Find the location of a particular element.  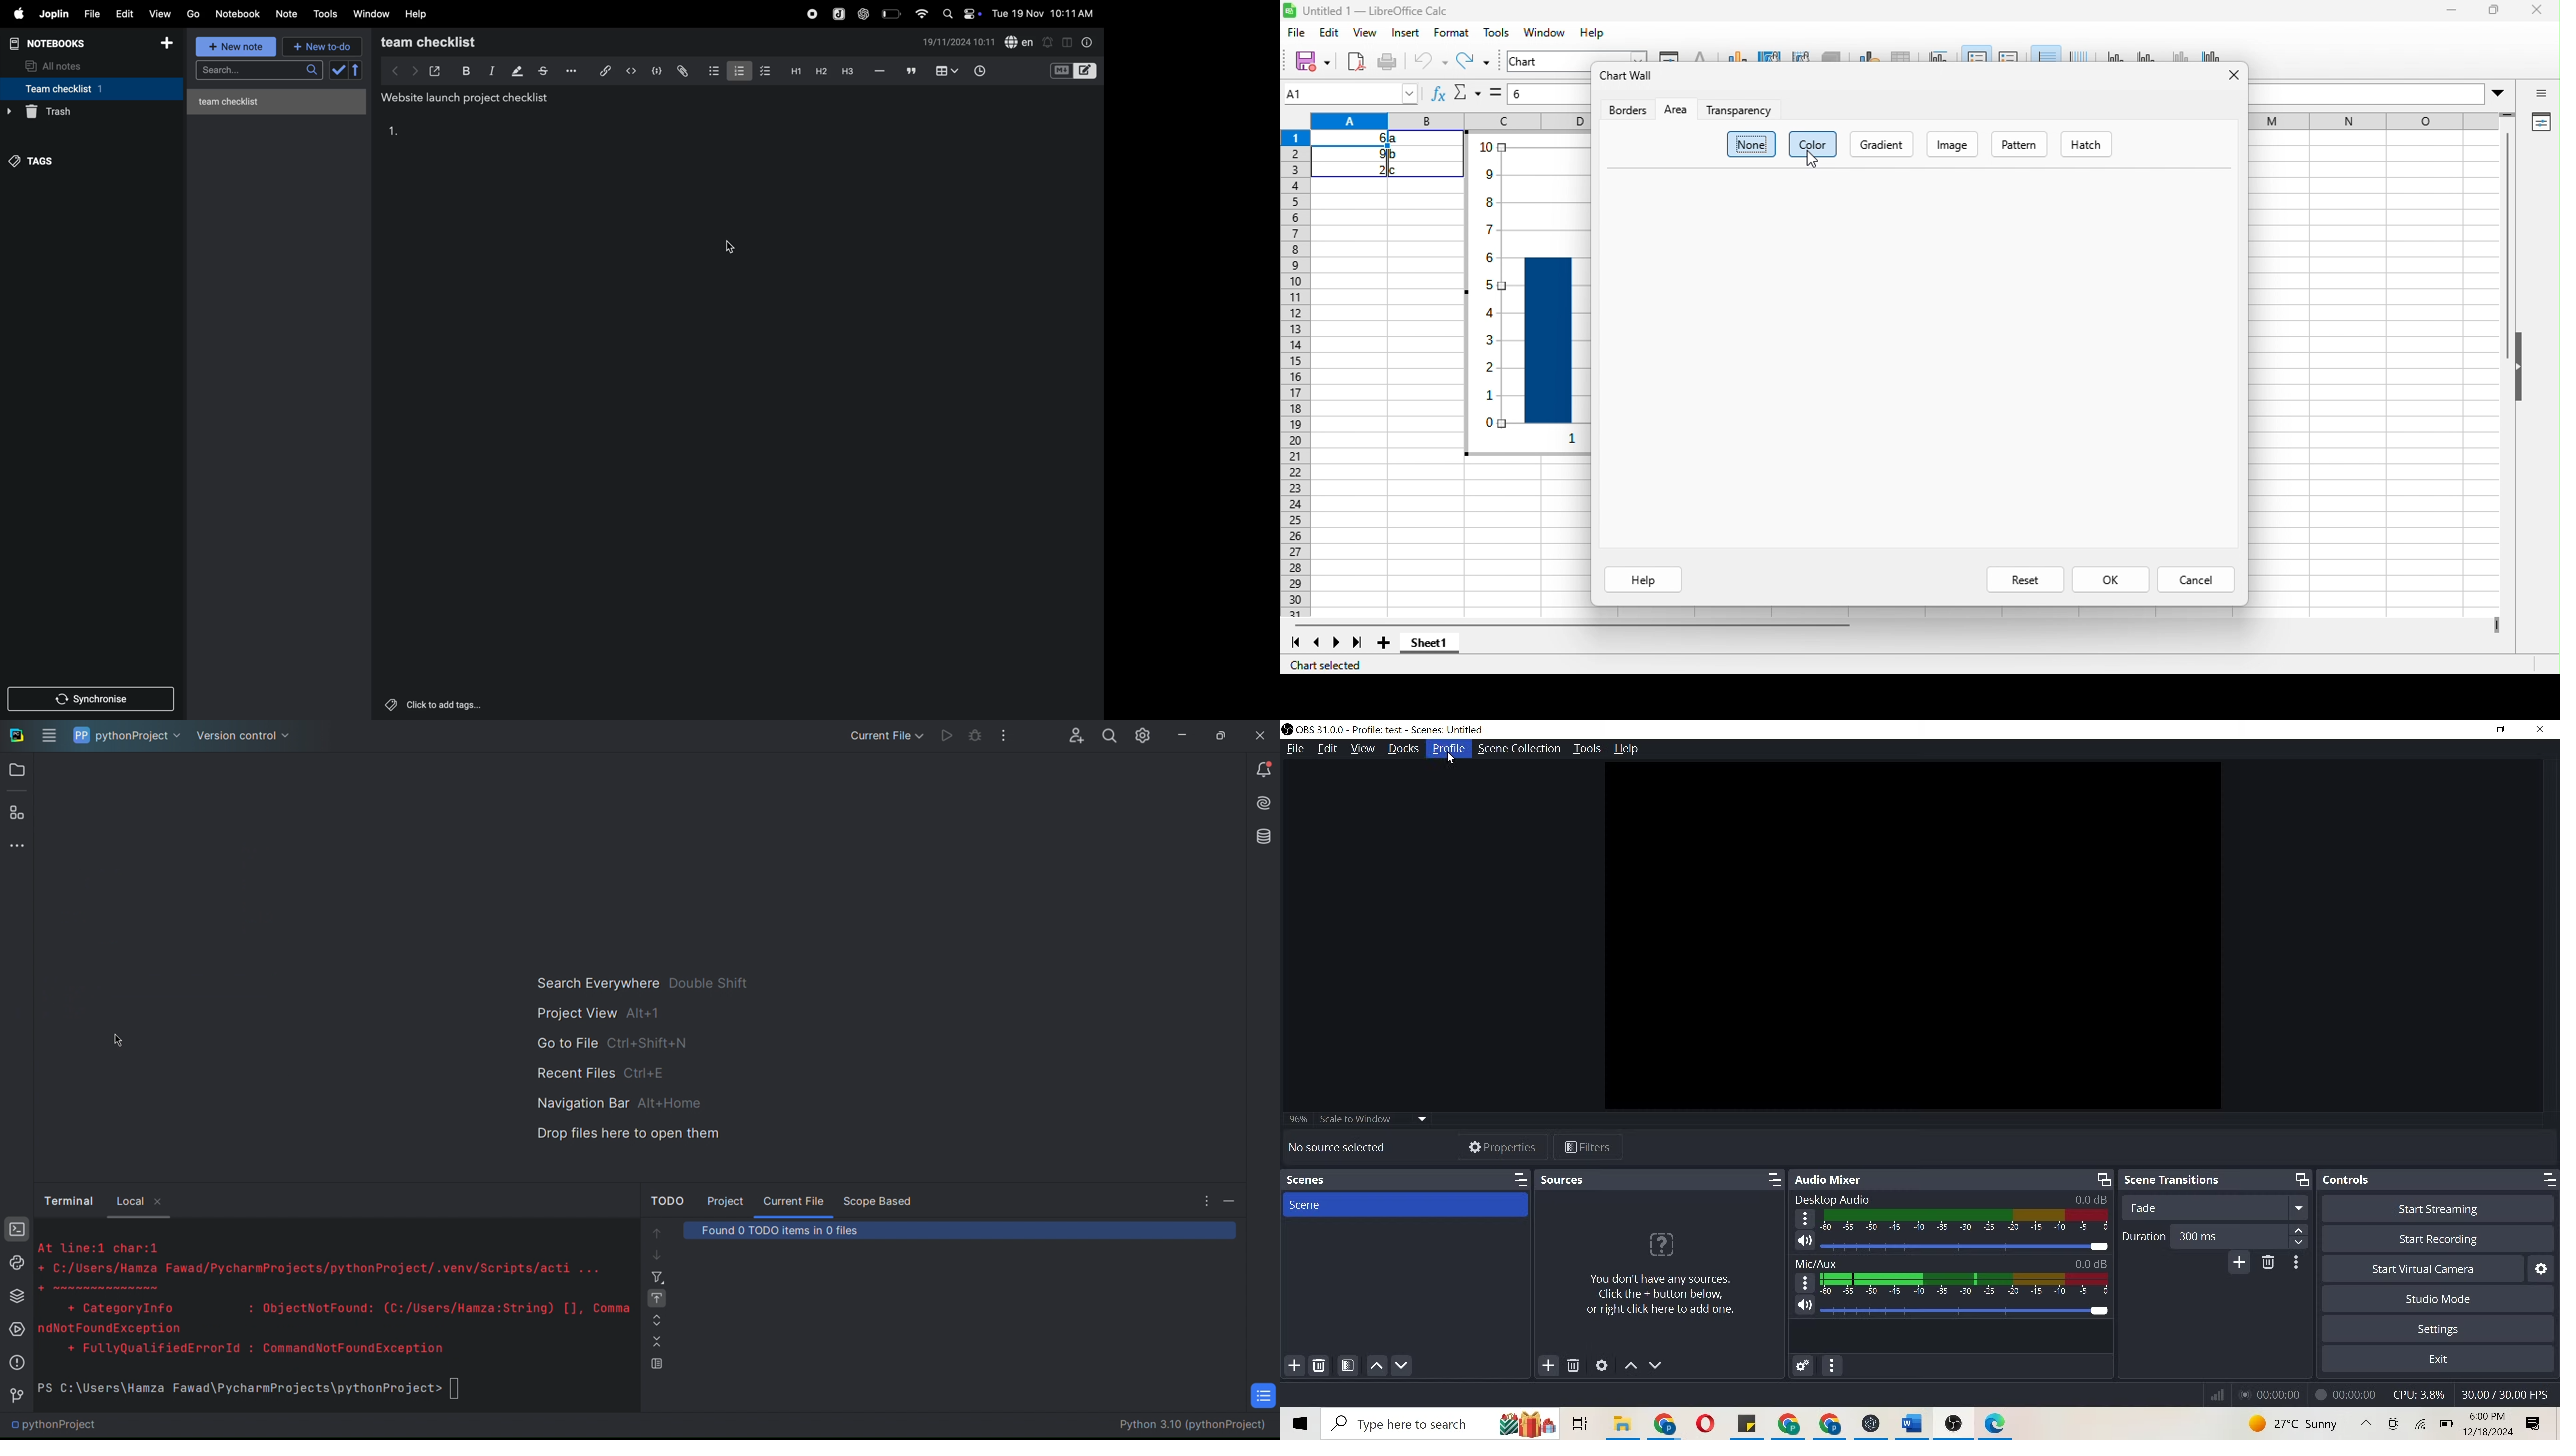

select function is located at coordinates (1466, 93).